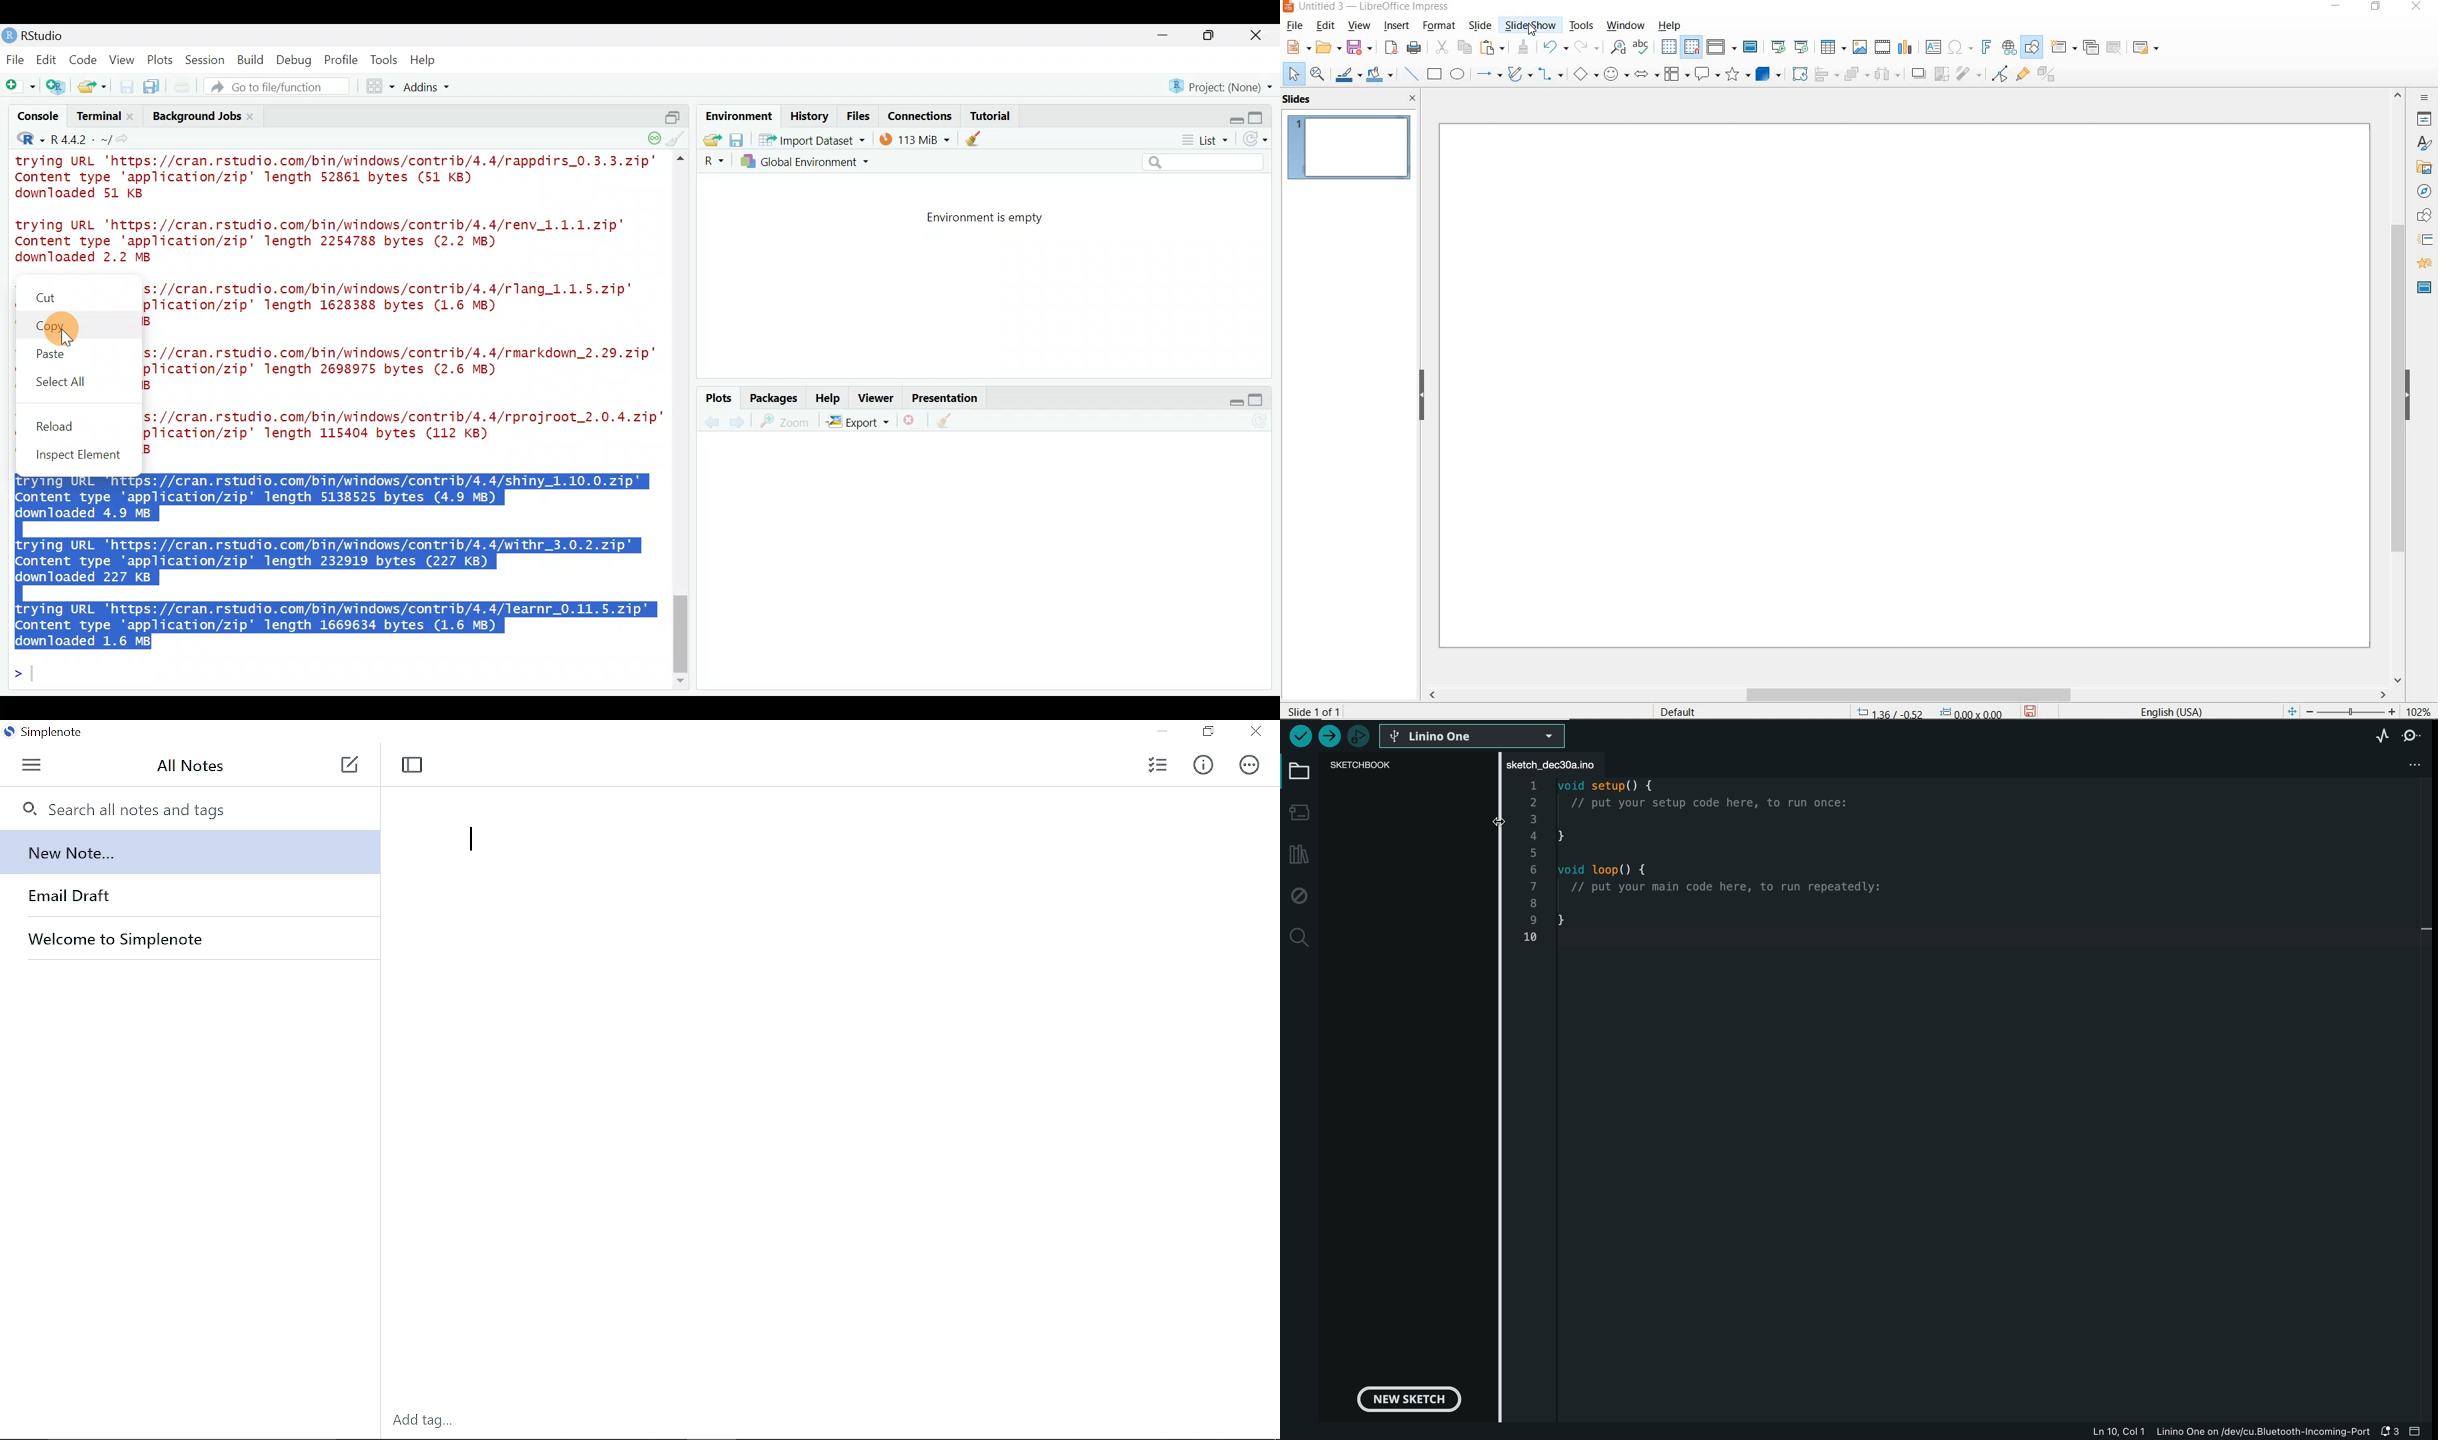  What do you see at coordinates (719, 399) in the screenshot?
I see `Plots` at bounding box center [719, 399].